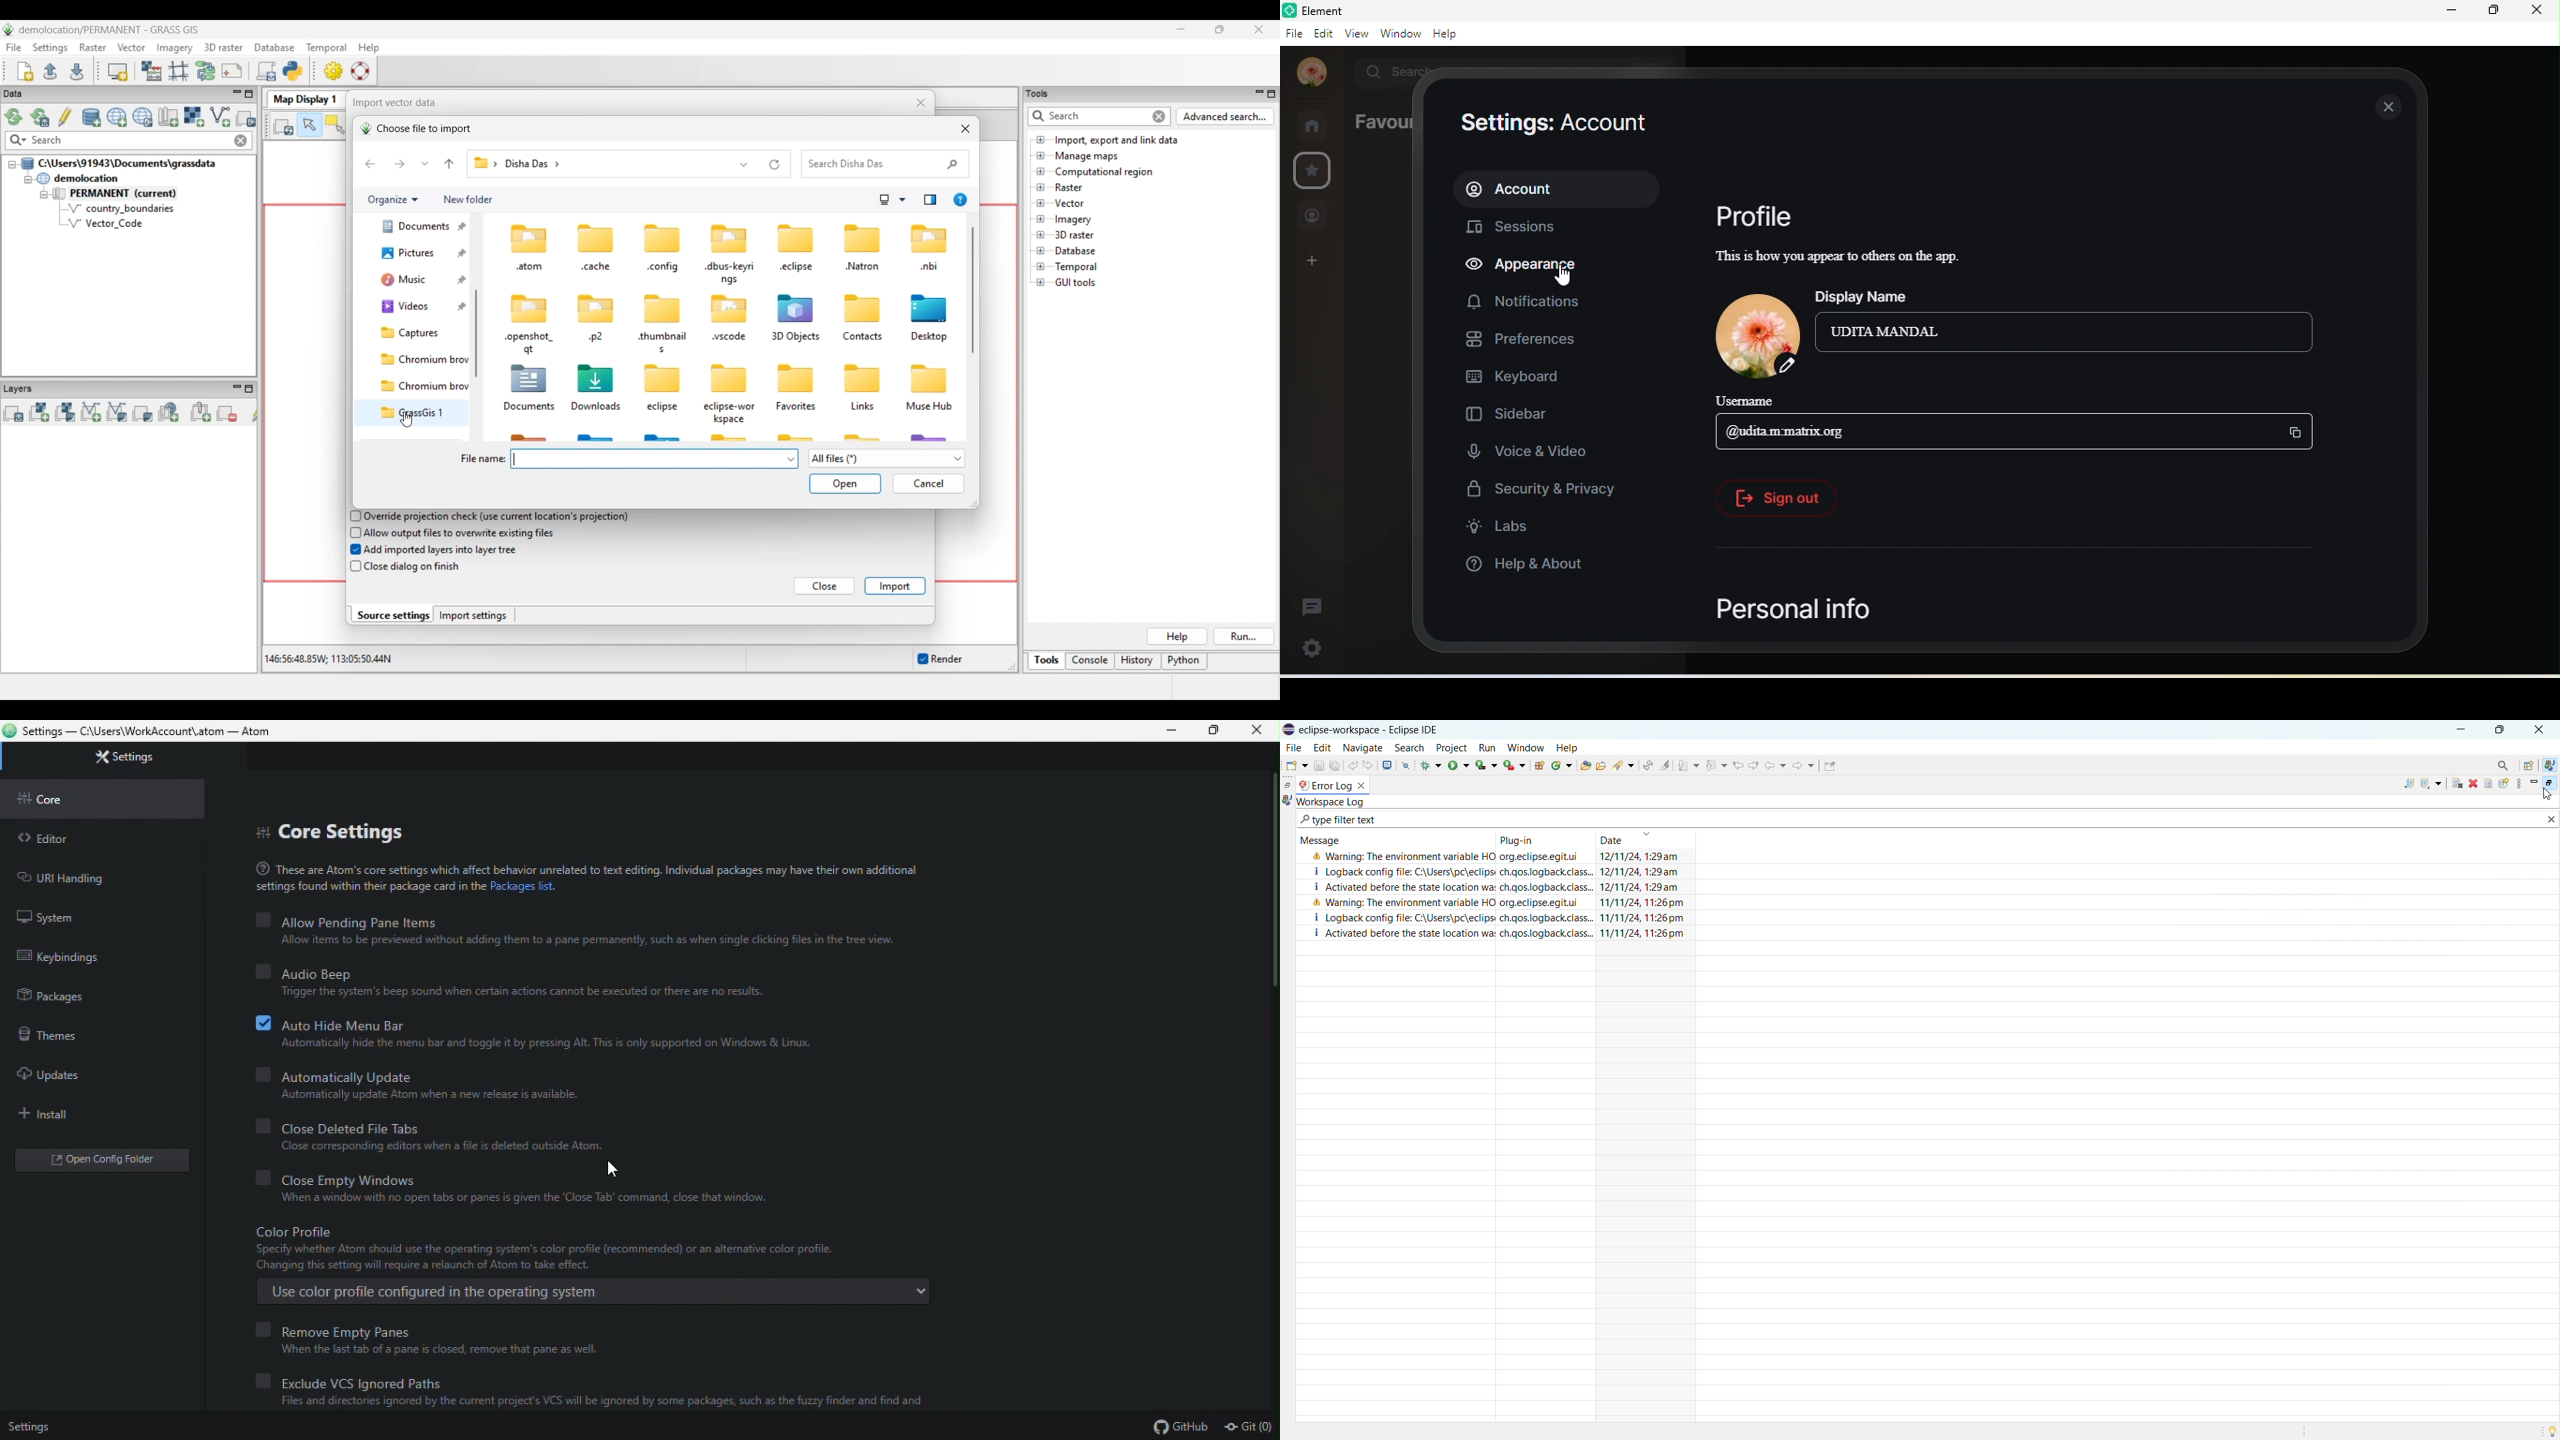 This screenshot has width=2576, height=1456. I want to click on window, so click(1400, 33).